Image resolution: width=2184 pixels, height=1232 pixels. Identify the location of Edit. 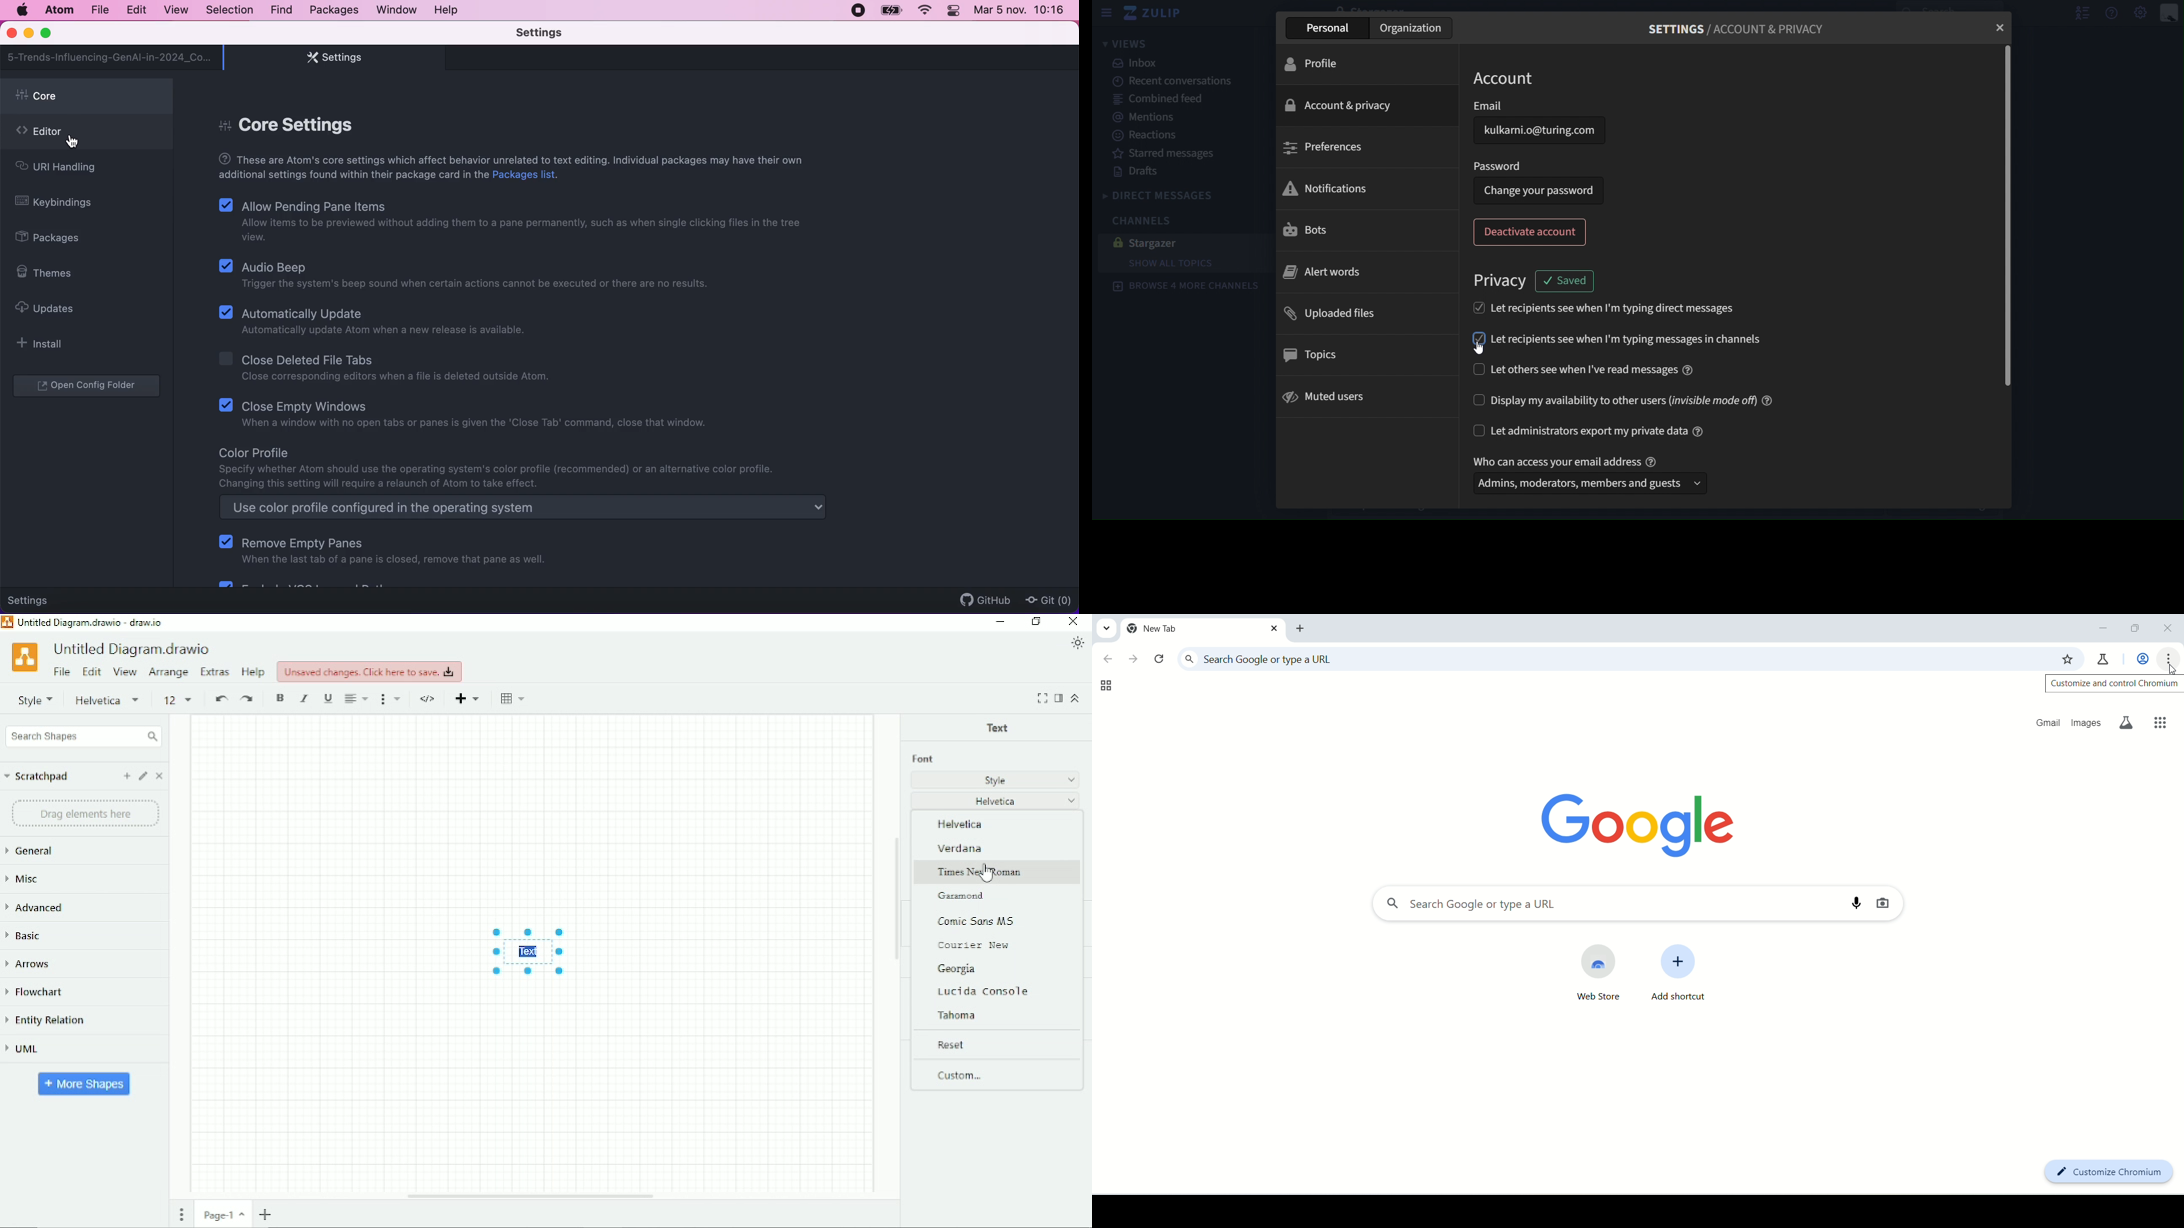
(143, 776).